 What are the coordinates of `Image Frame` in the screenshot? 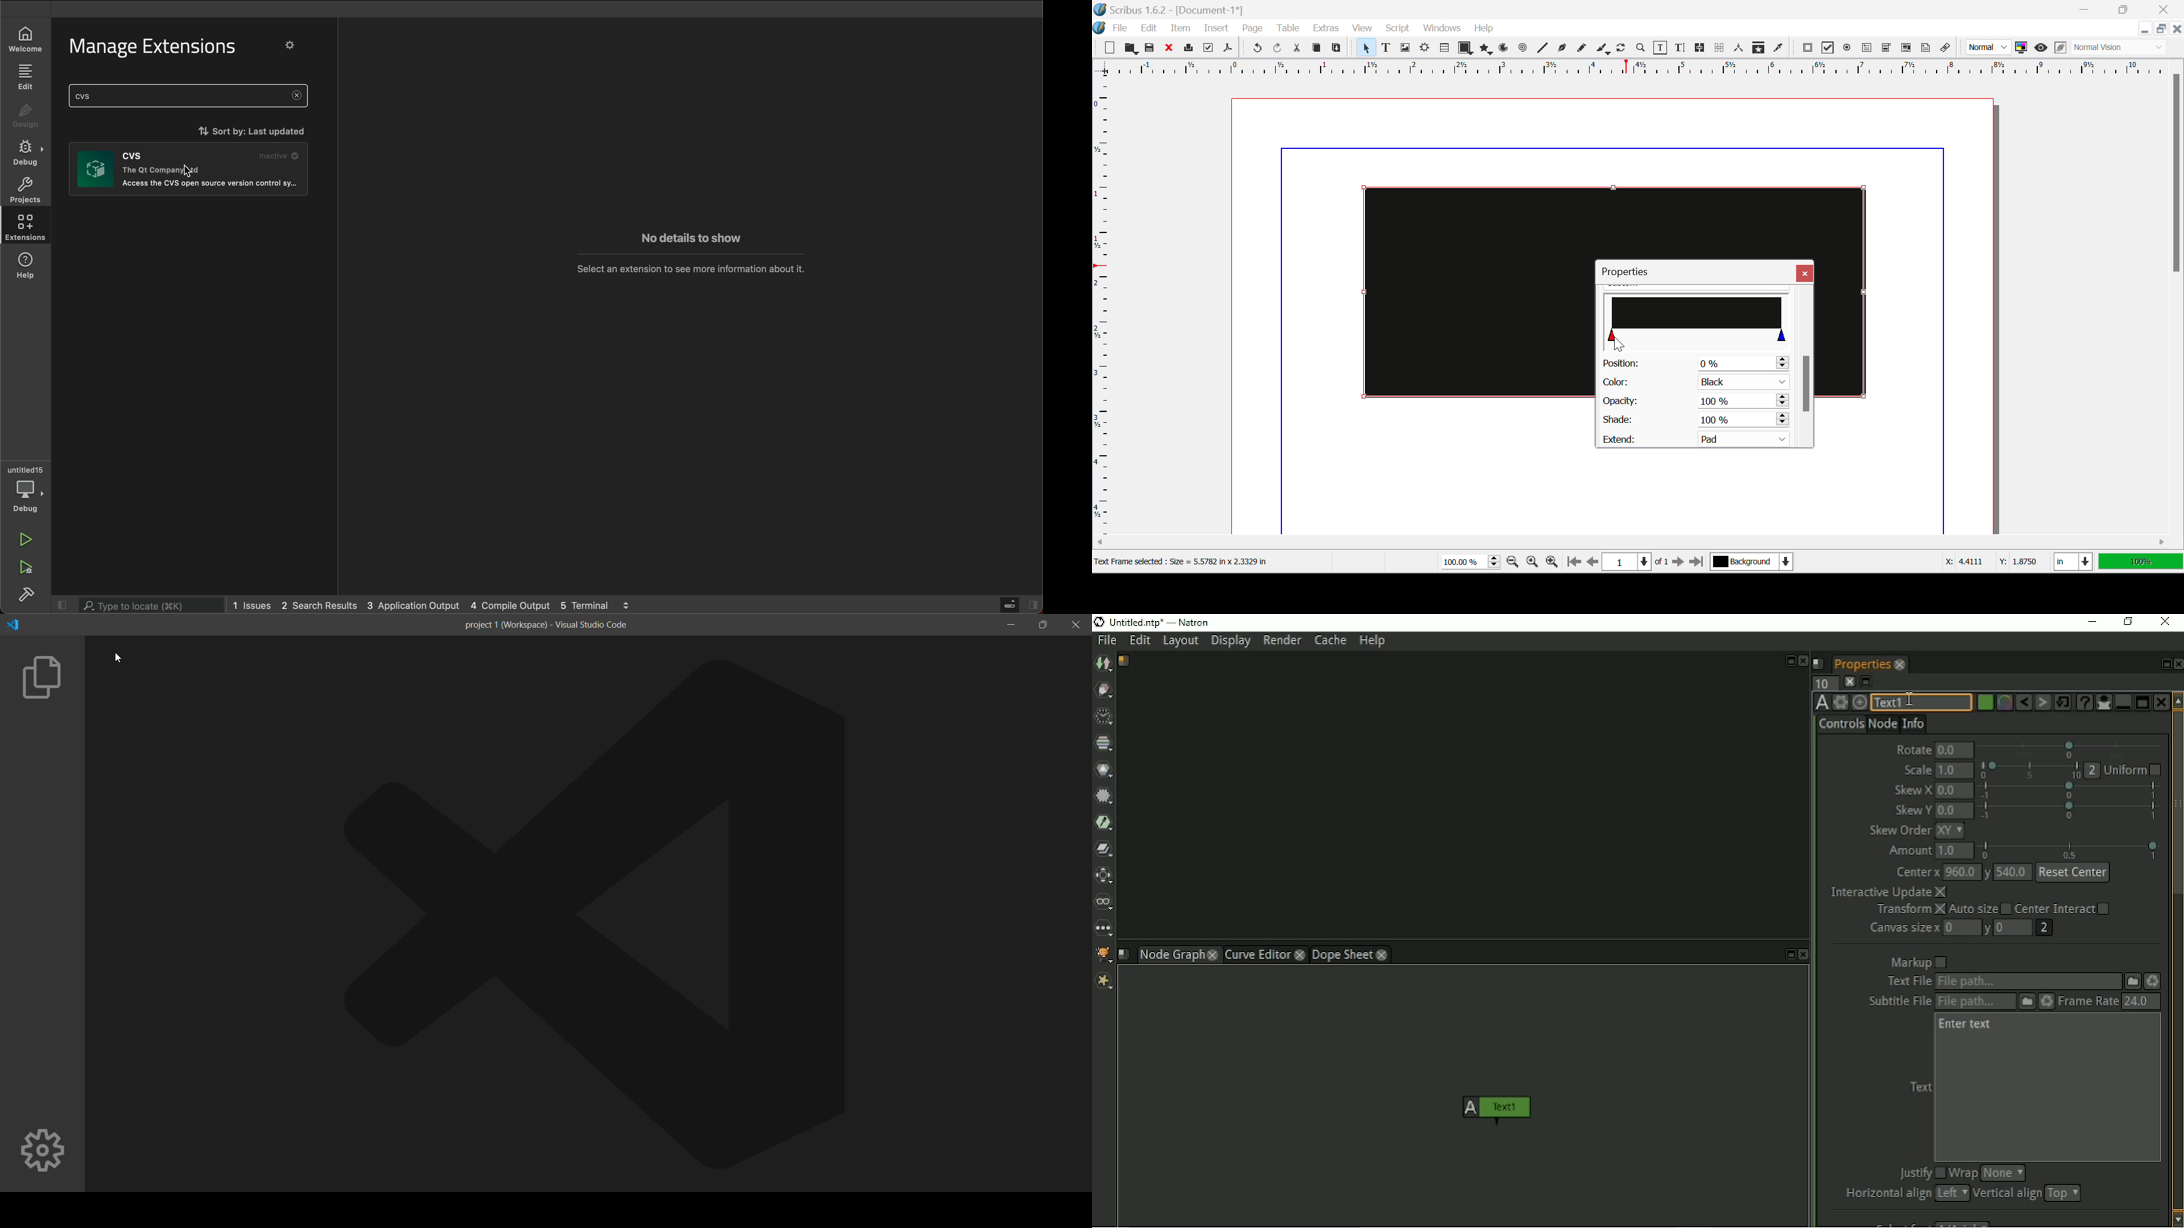 It's located at (1405, 49).